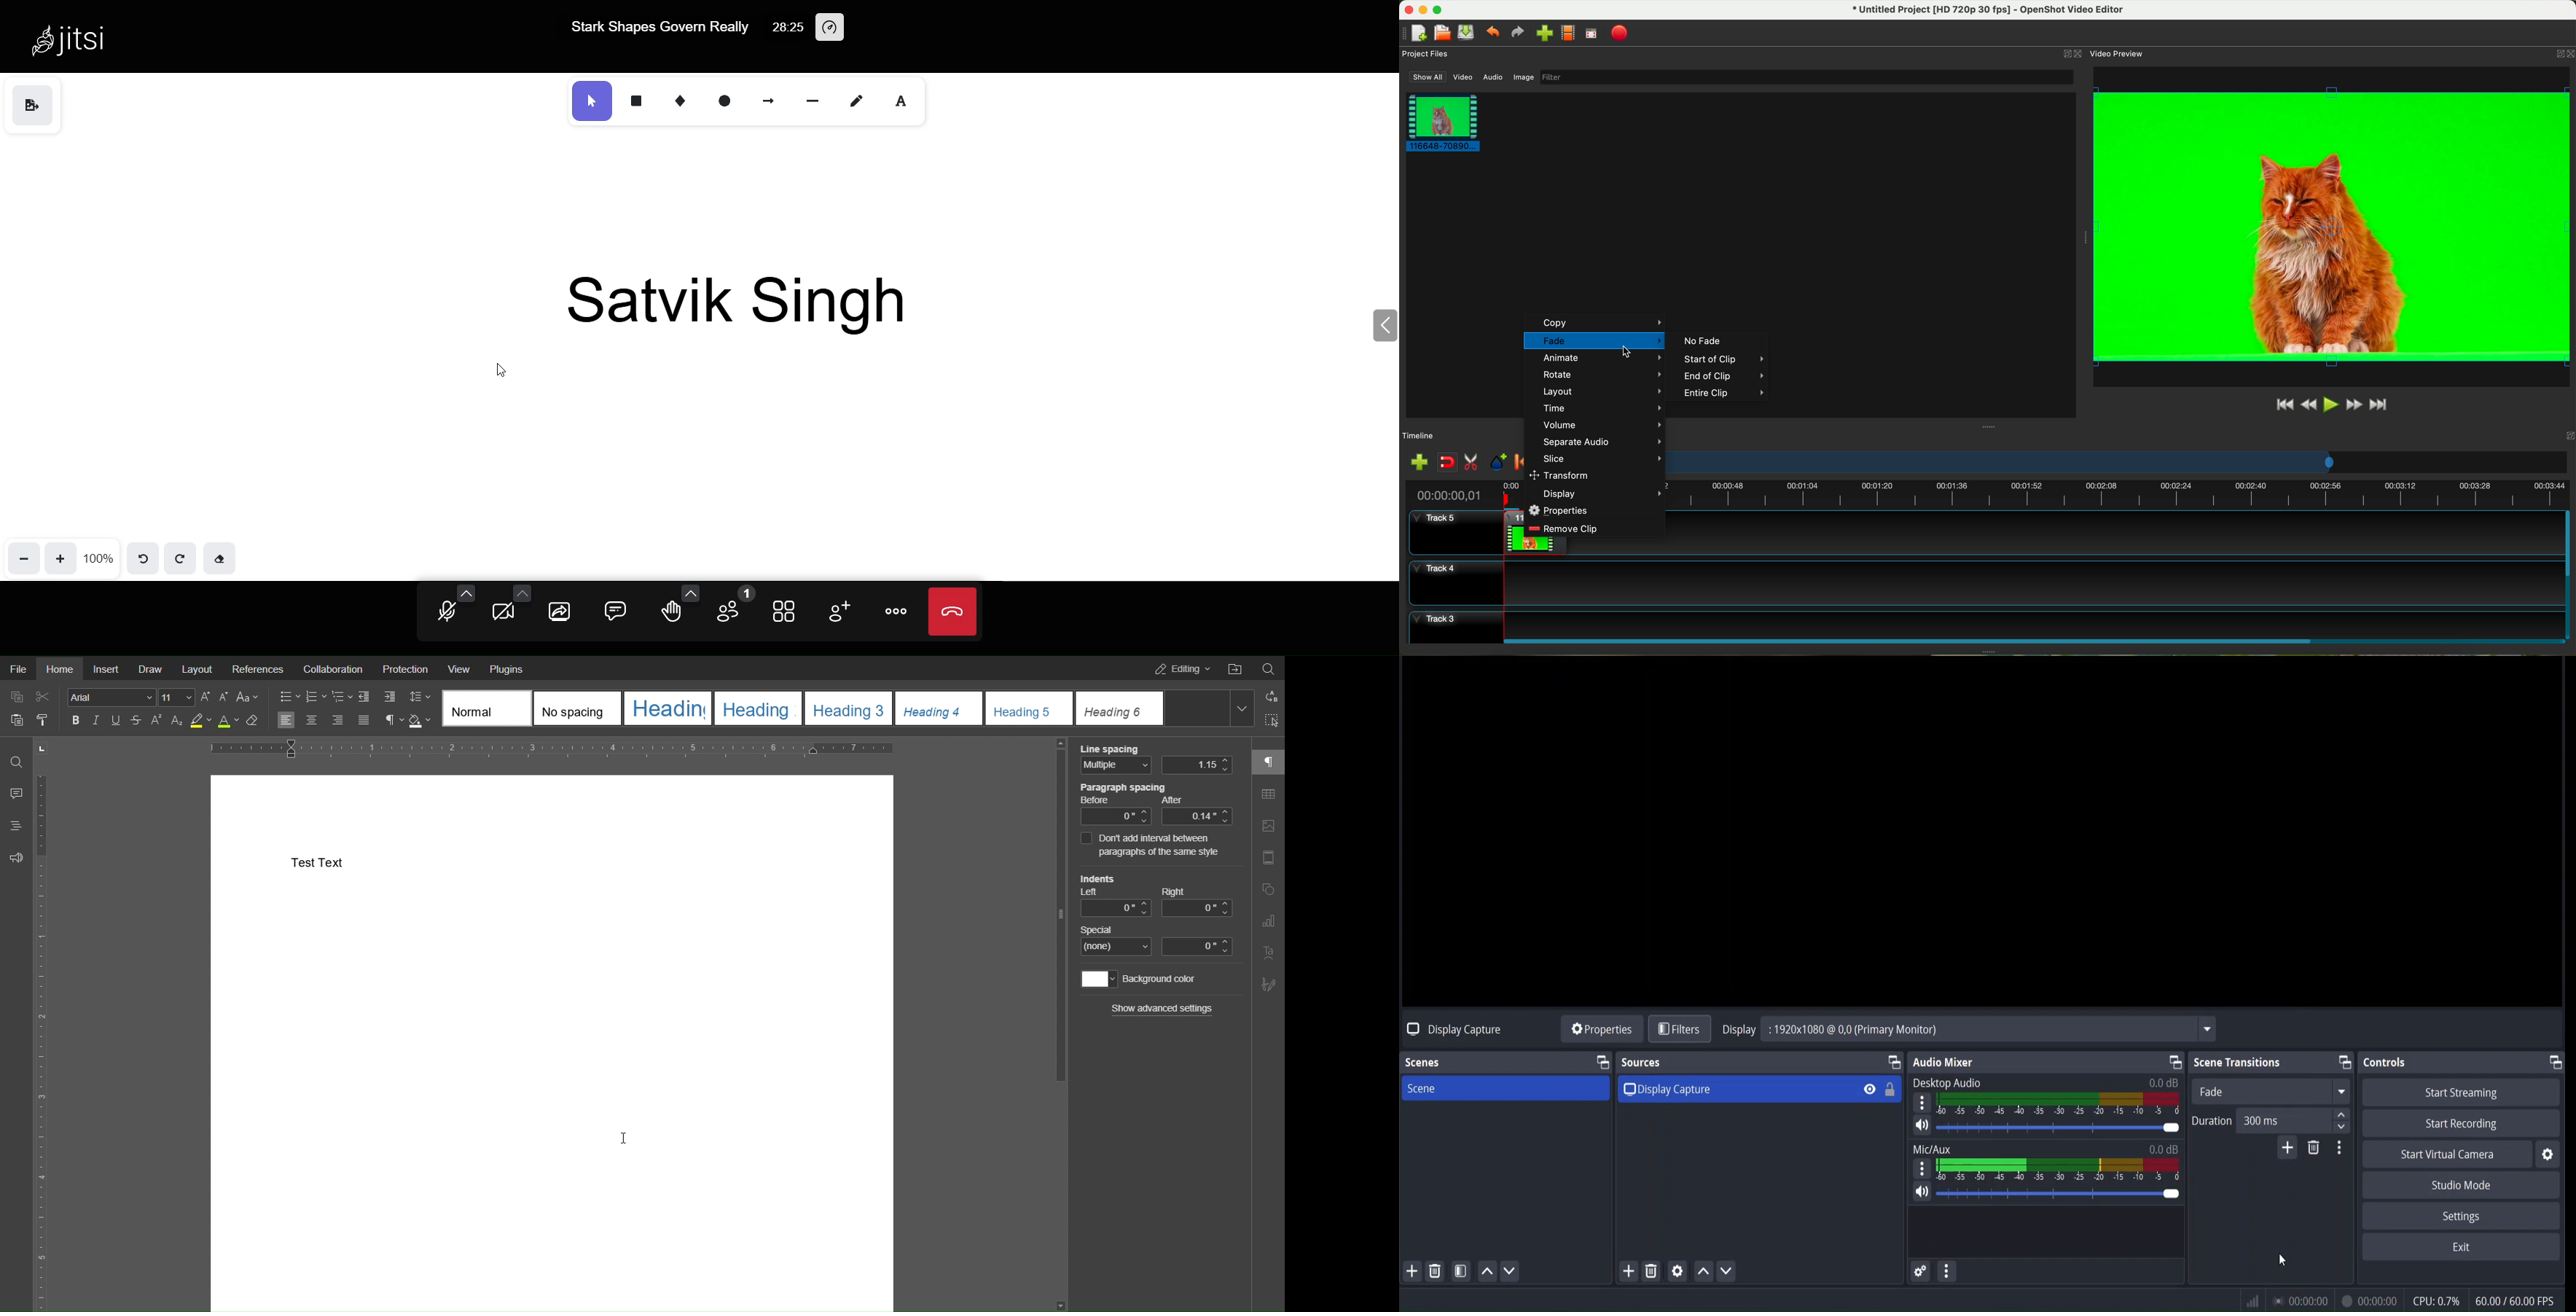 This screenshot has width=2576, height=1316. I want to click on drag video to track 5, so click(1513, 531).